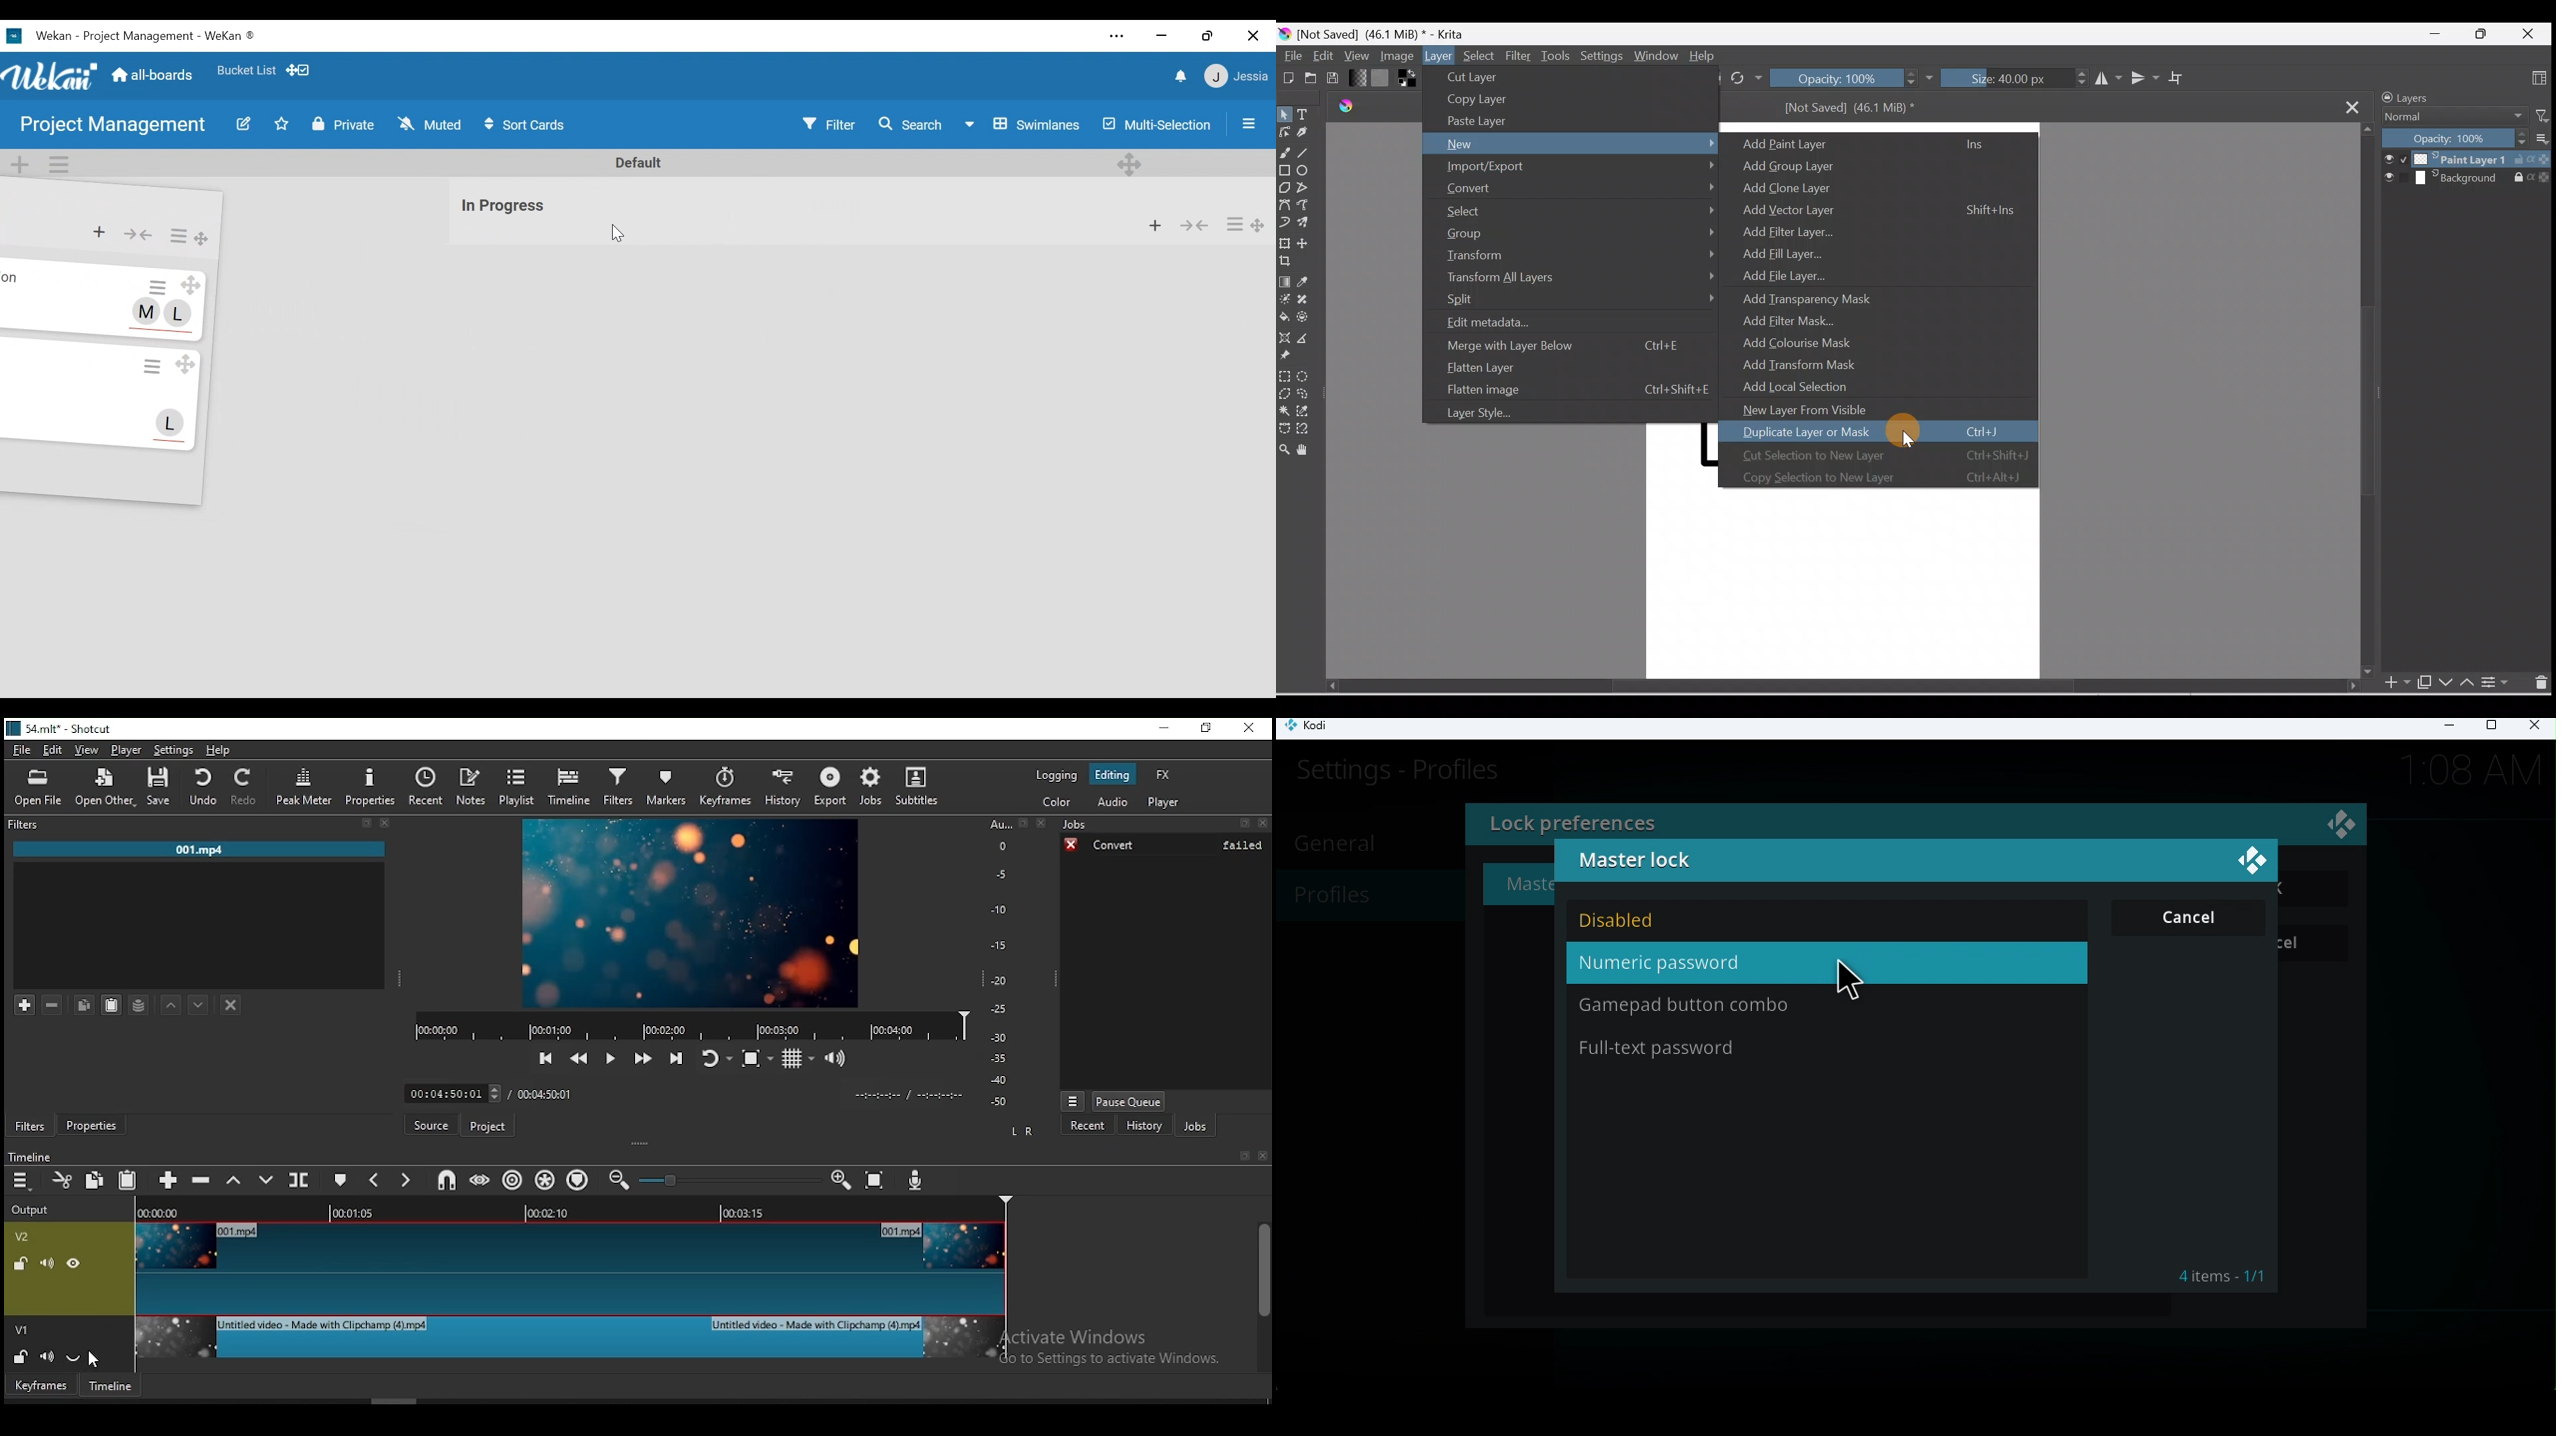 The height and width of the screenshot is (1456, 2576). What do you see at coordinates (25, 1003) in the screenshot?
I see `add filter` at bounding box center [25, 1003].